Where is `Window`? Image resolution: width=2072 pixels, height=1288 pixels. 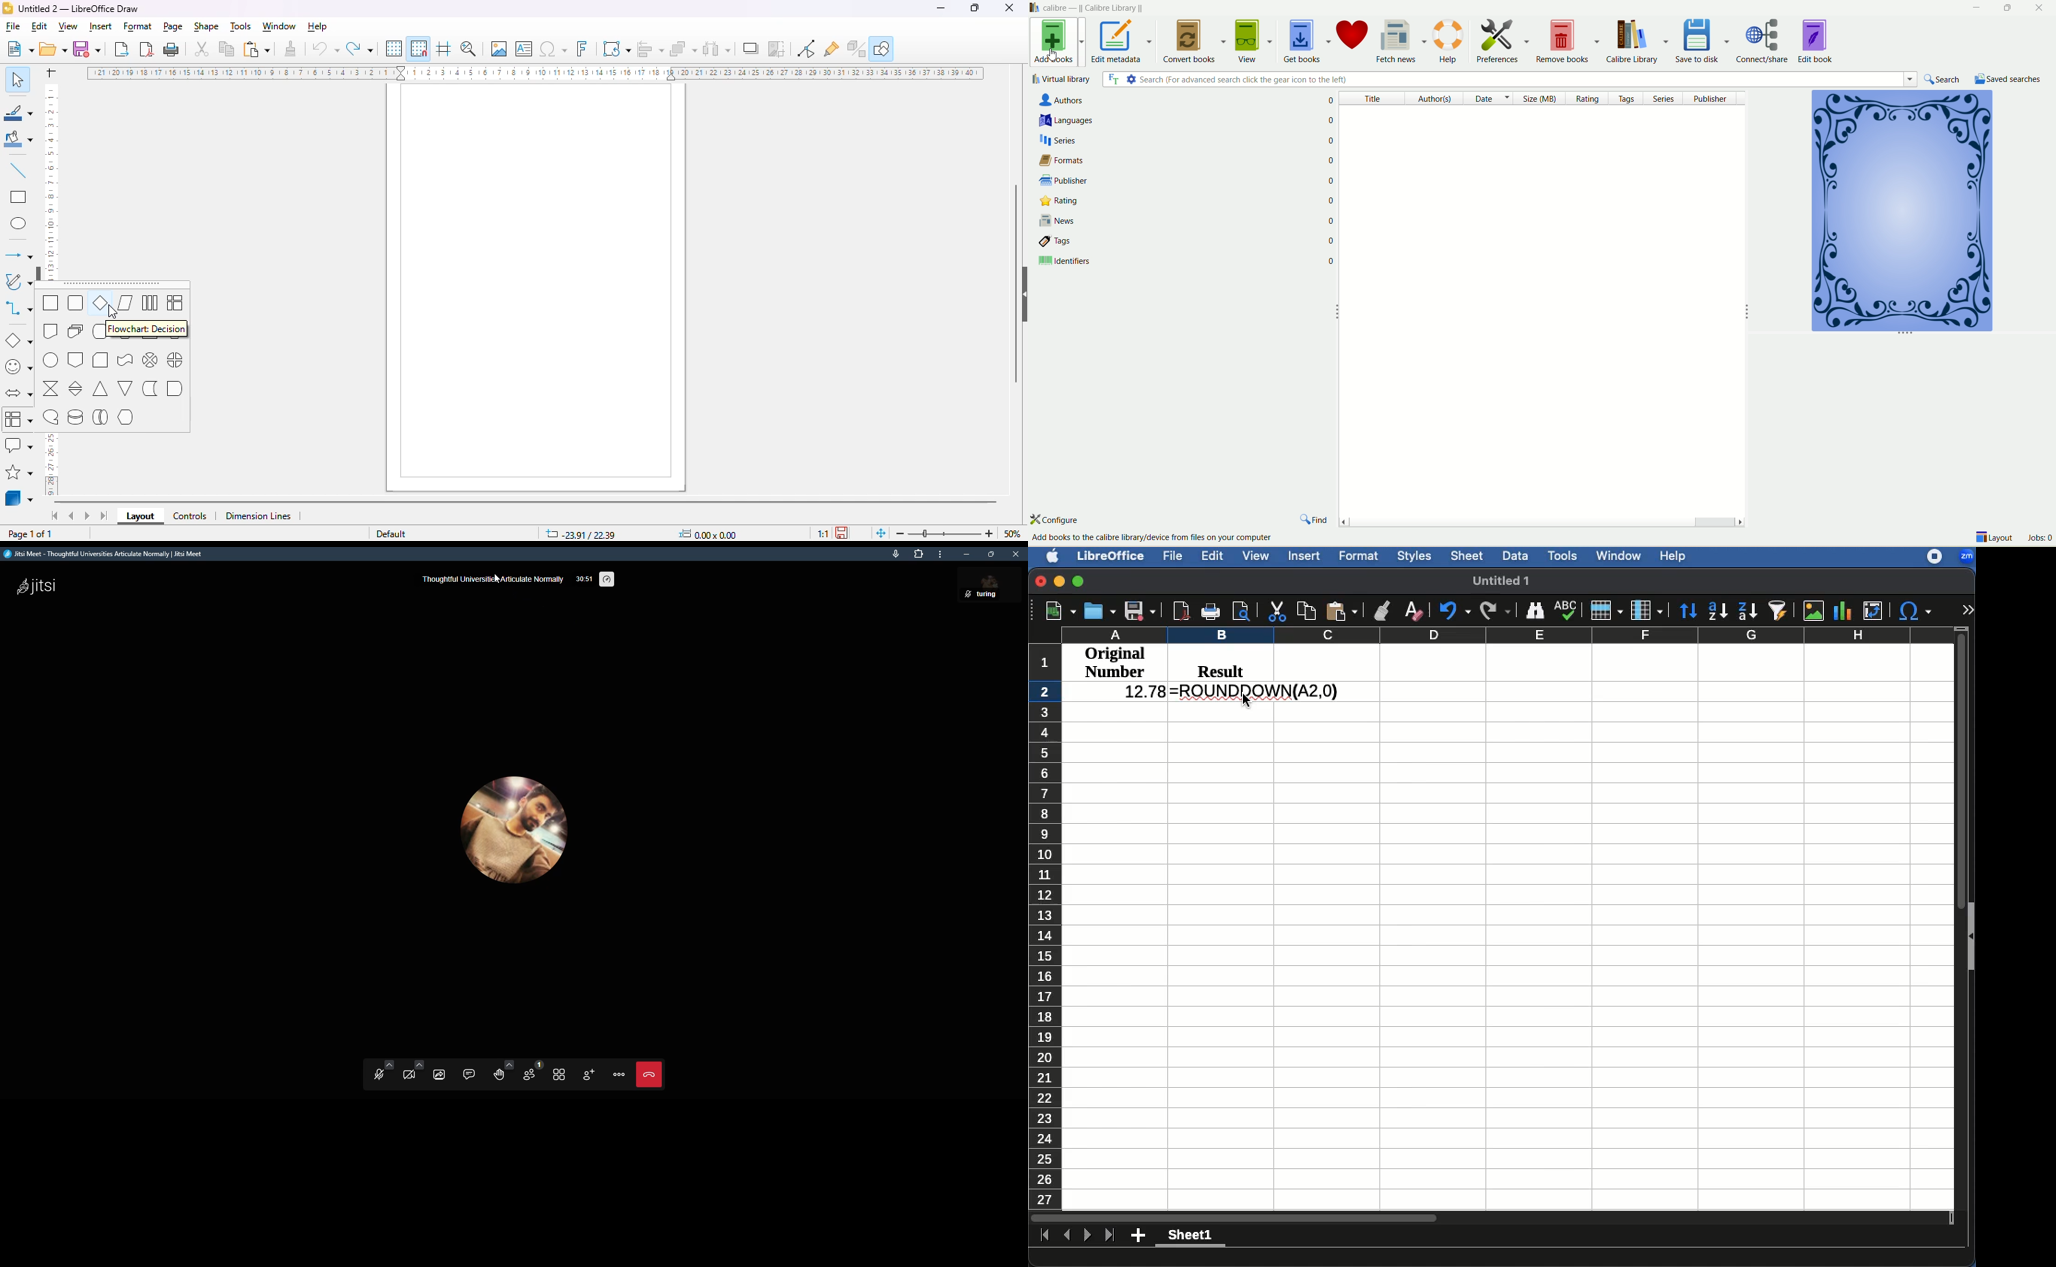
Window is located at coordinates (1620, 556).